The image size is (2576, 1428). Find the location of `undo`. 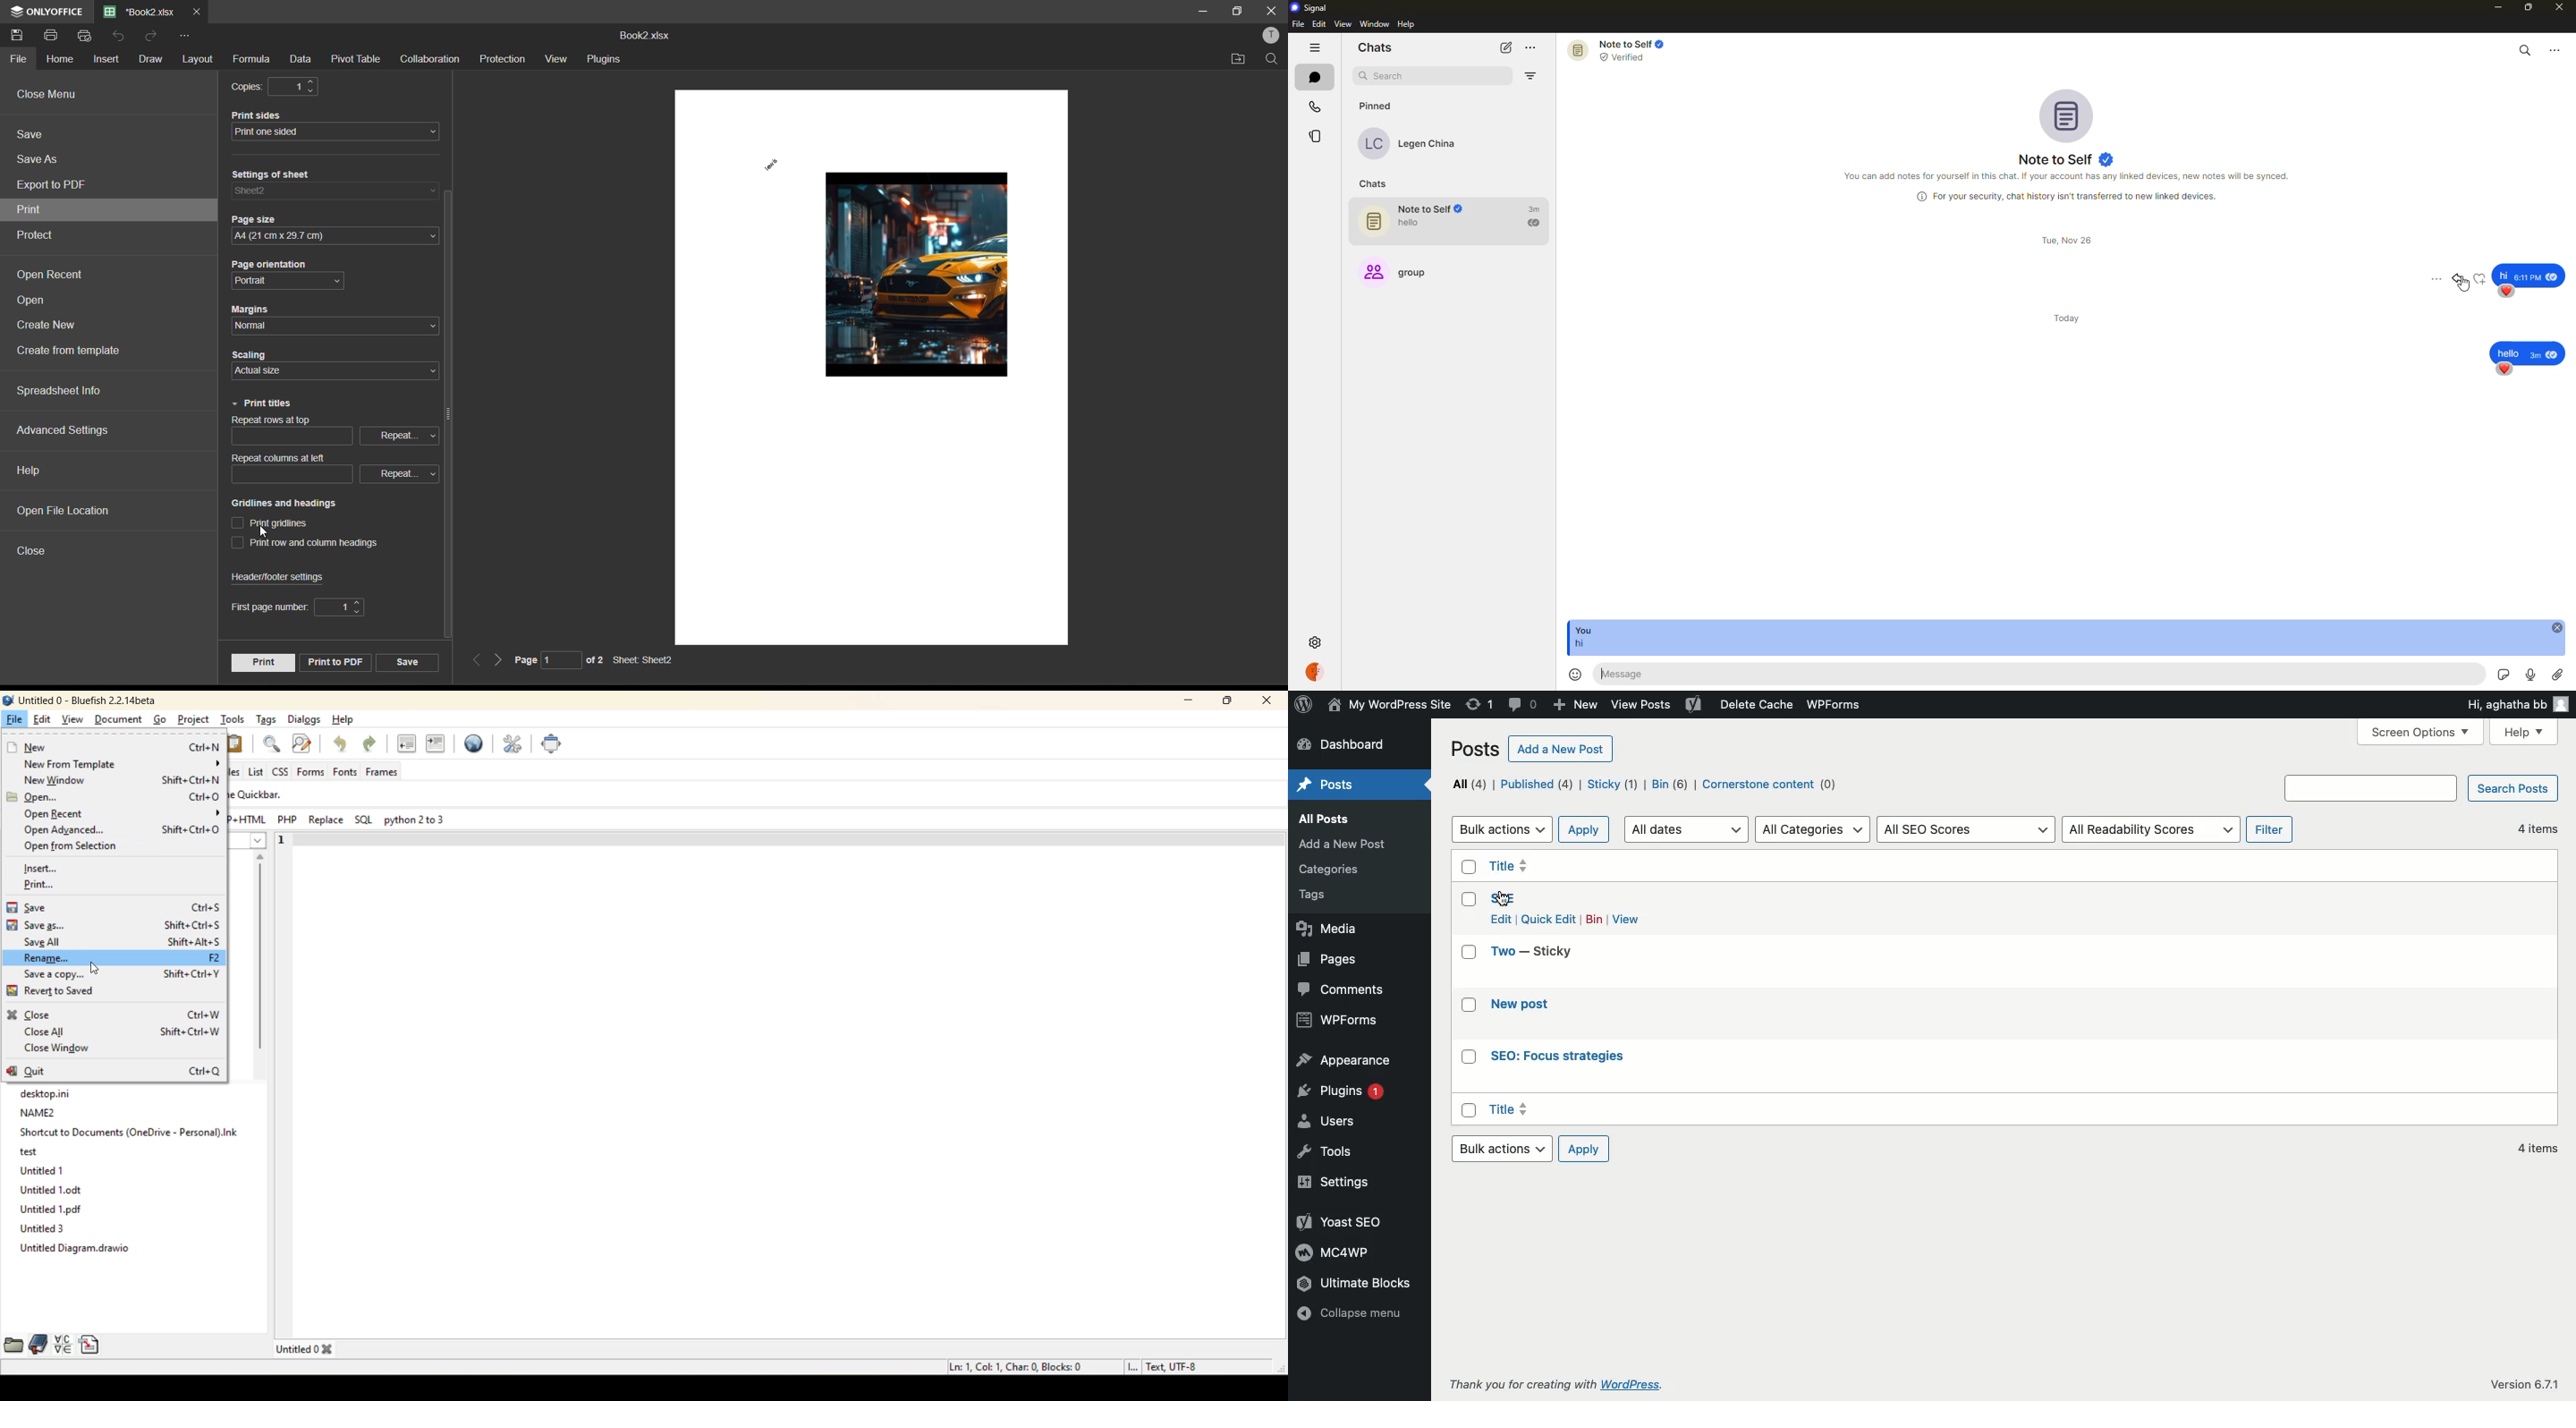

undo is located at coordinates (119, 36).